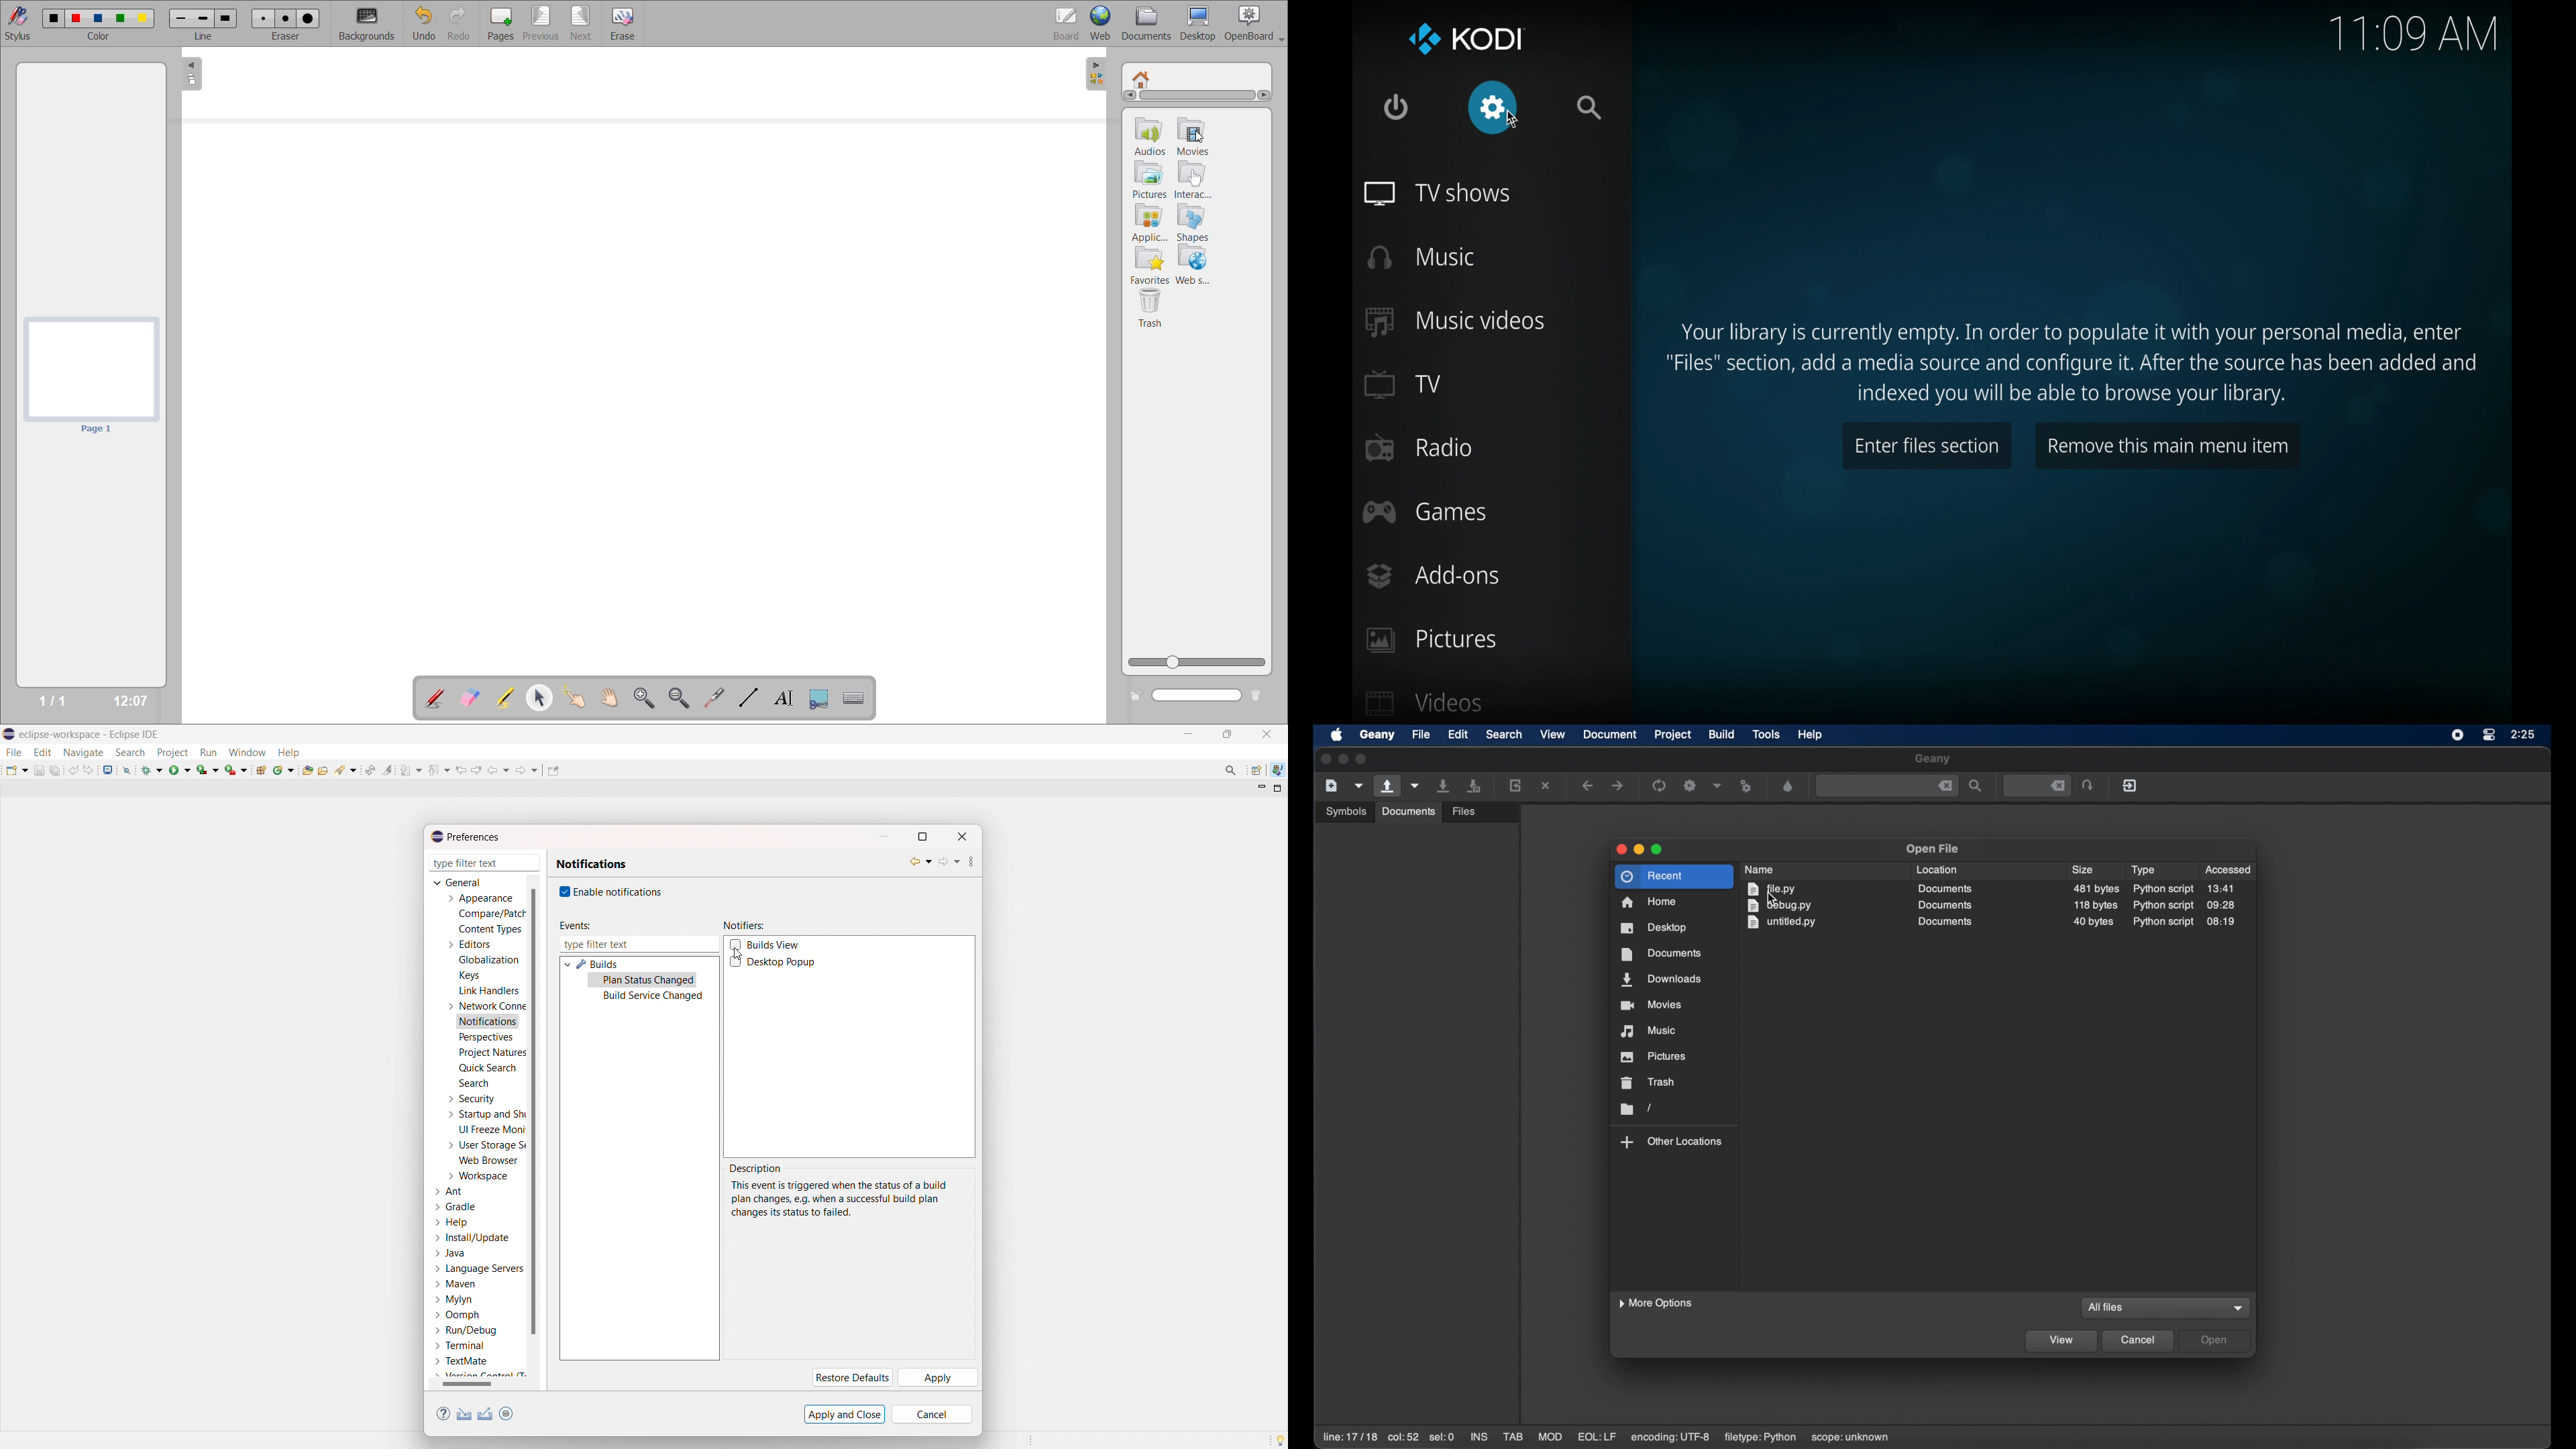  I want to click on horizontal scrollbar, so click(467, 1383).